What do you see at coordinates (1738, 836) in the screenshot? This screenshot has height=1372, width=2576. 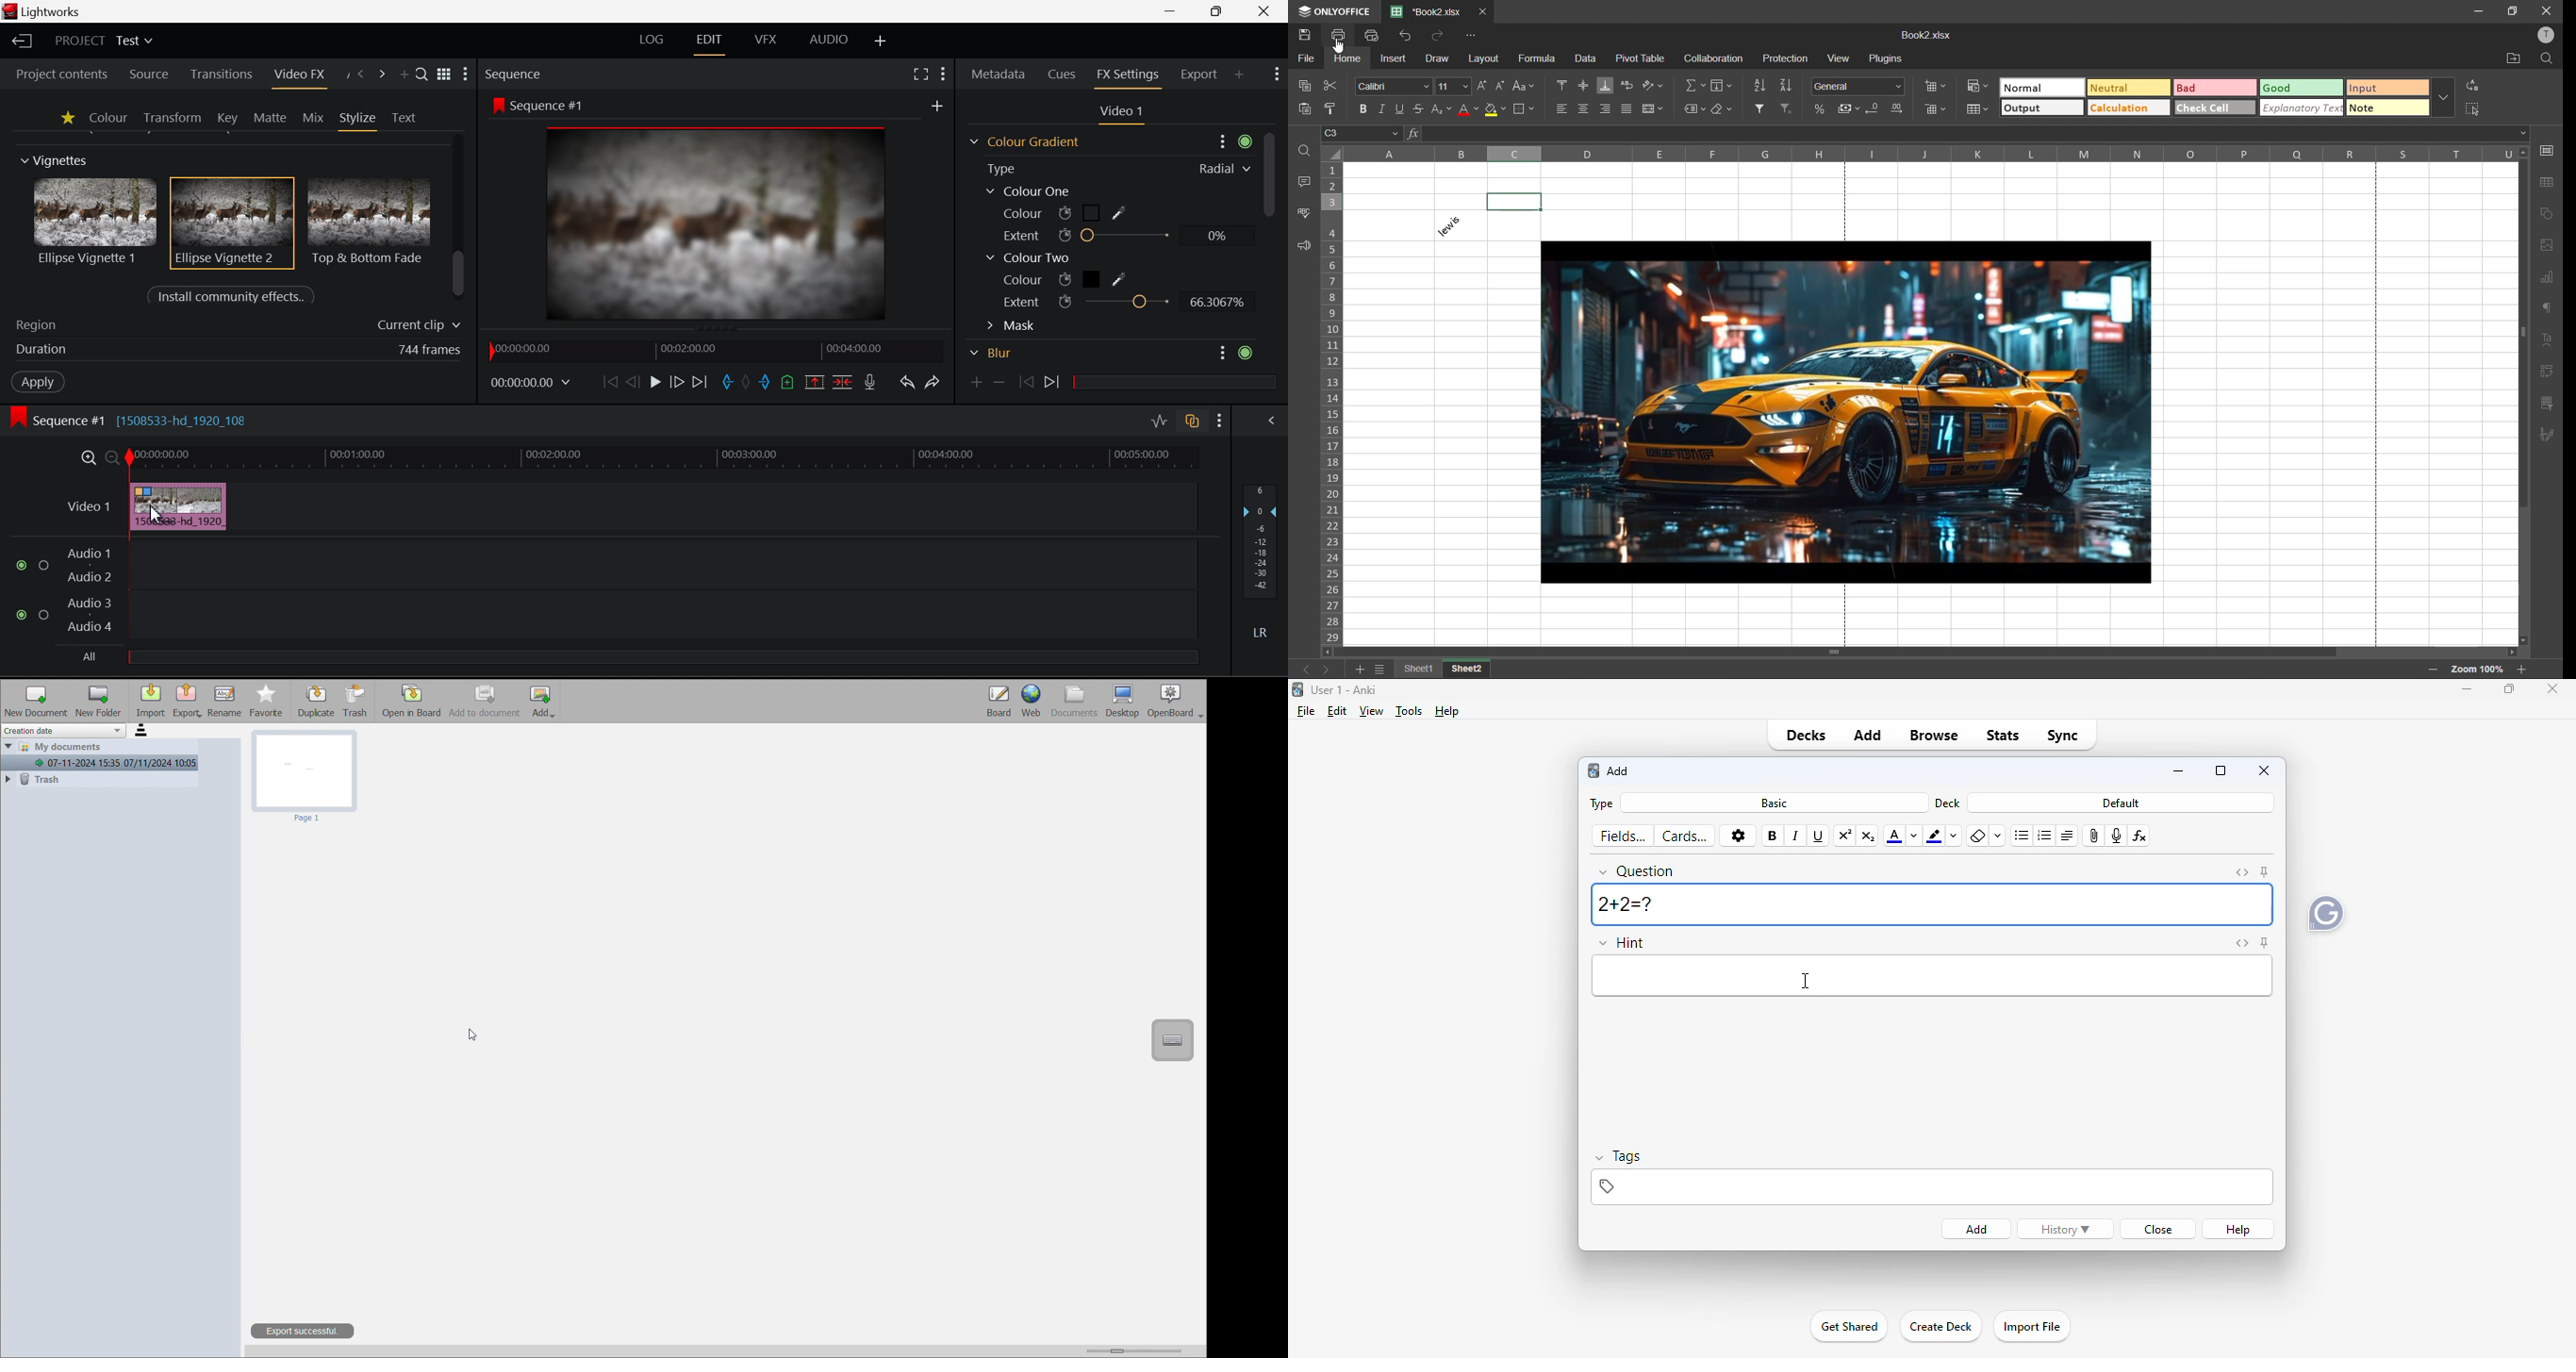 I see `options` at bounding box center [1738, 836].